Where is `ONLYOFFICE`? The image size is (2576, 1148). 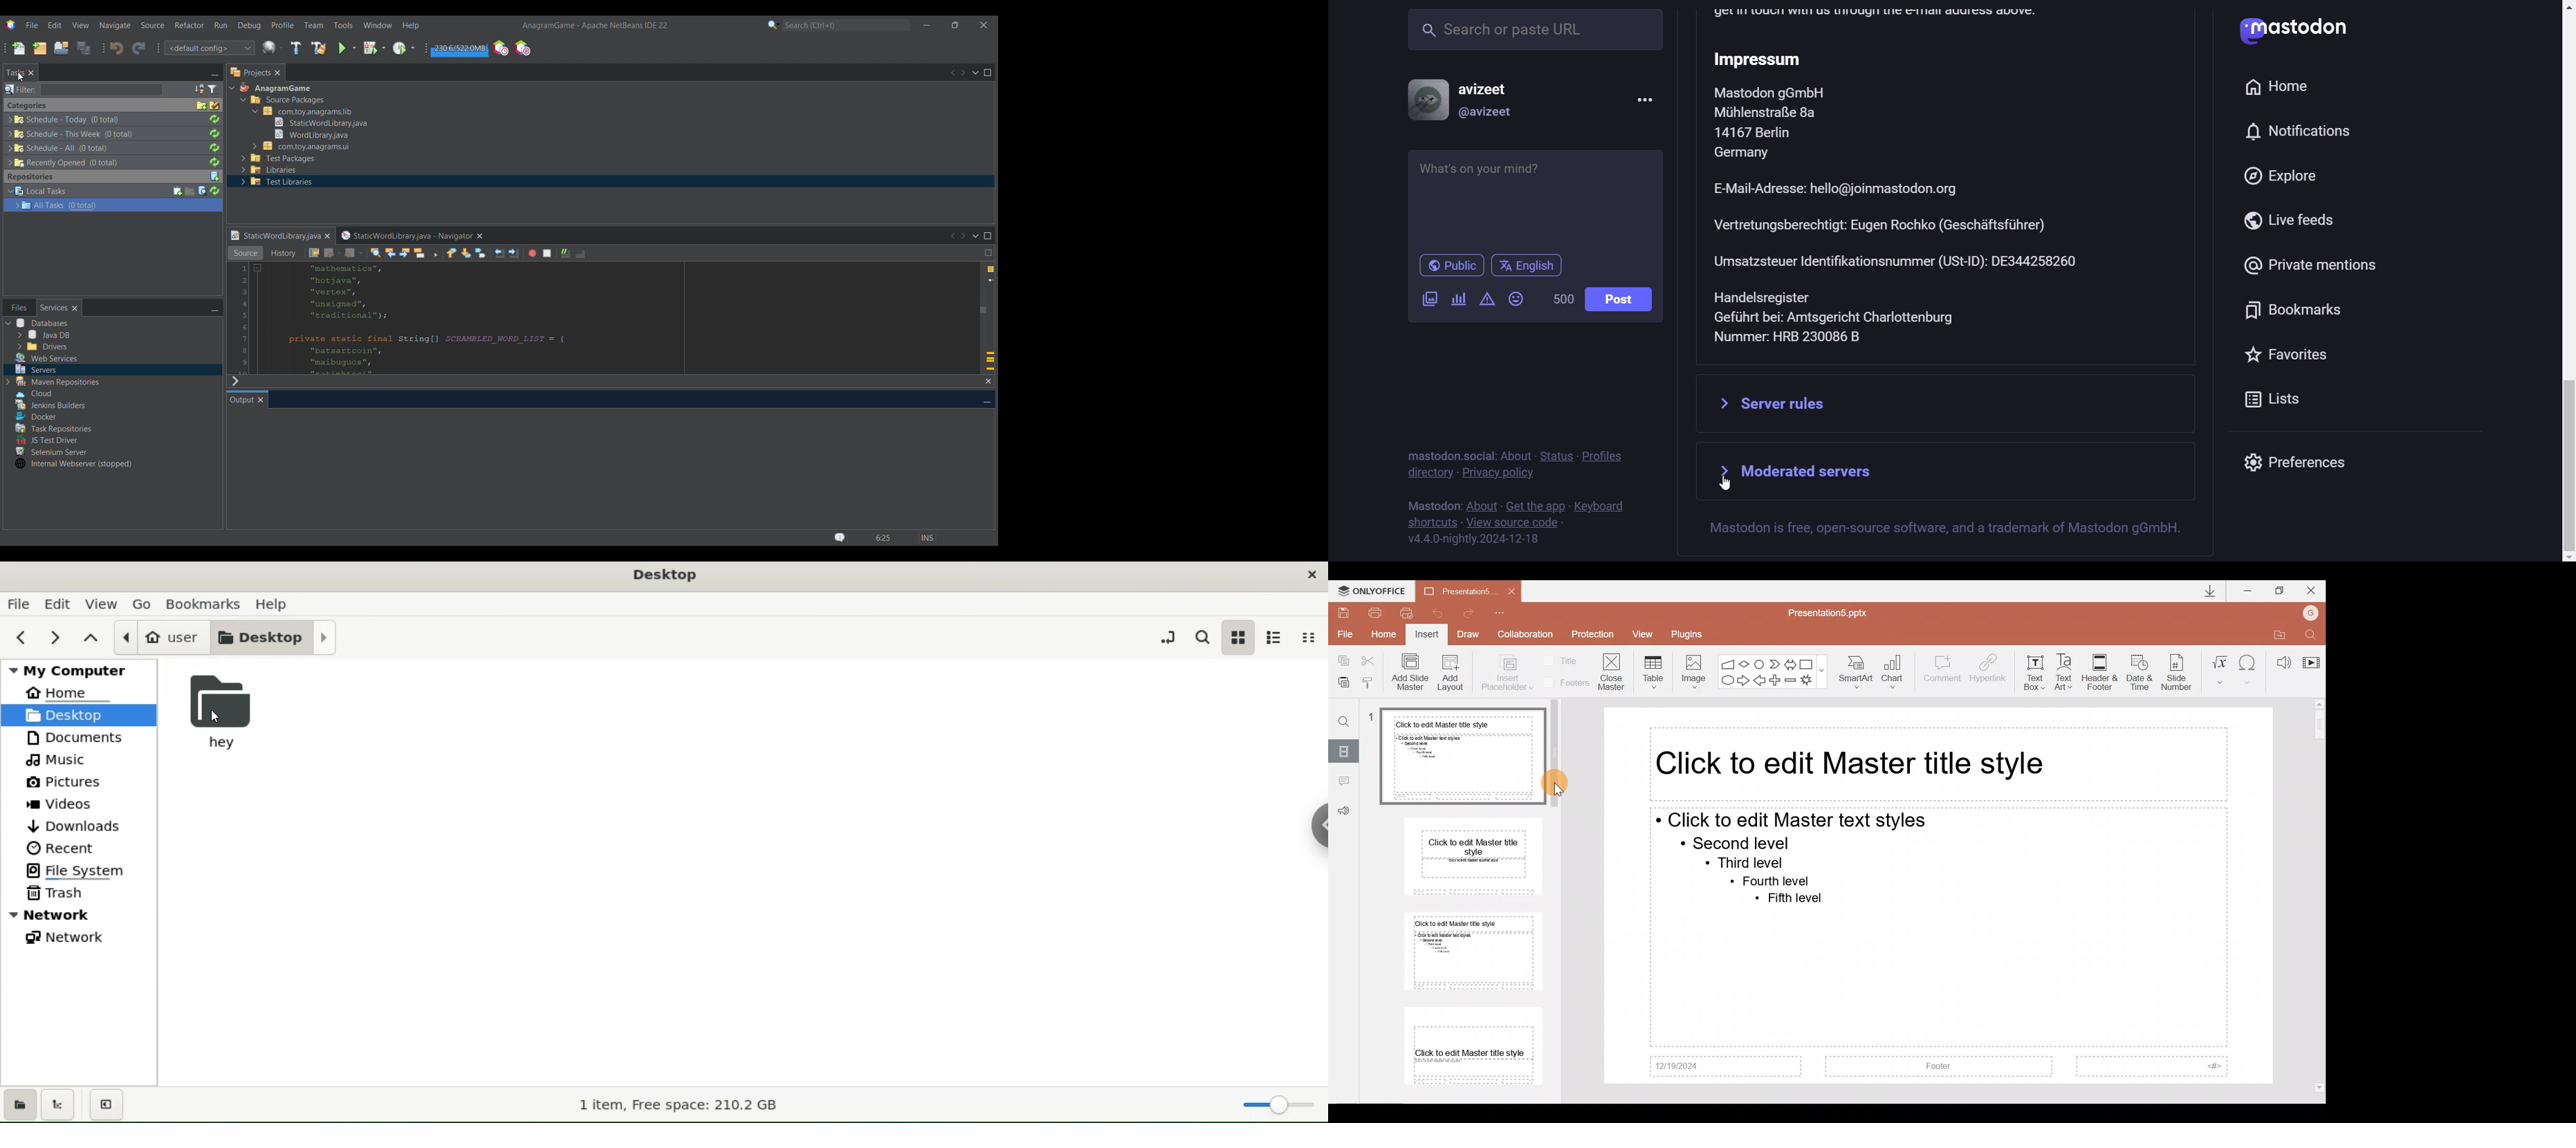 ONLYOFFICE is located at coordinates (1371, 589).